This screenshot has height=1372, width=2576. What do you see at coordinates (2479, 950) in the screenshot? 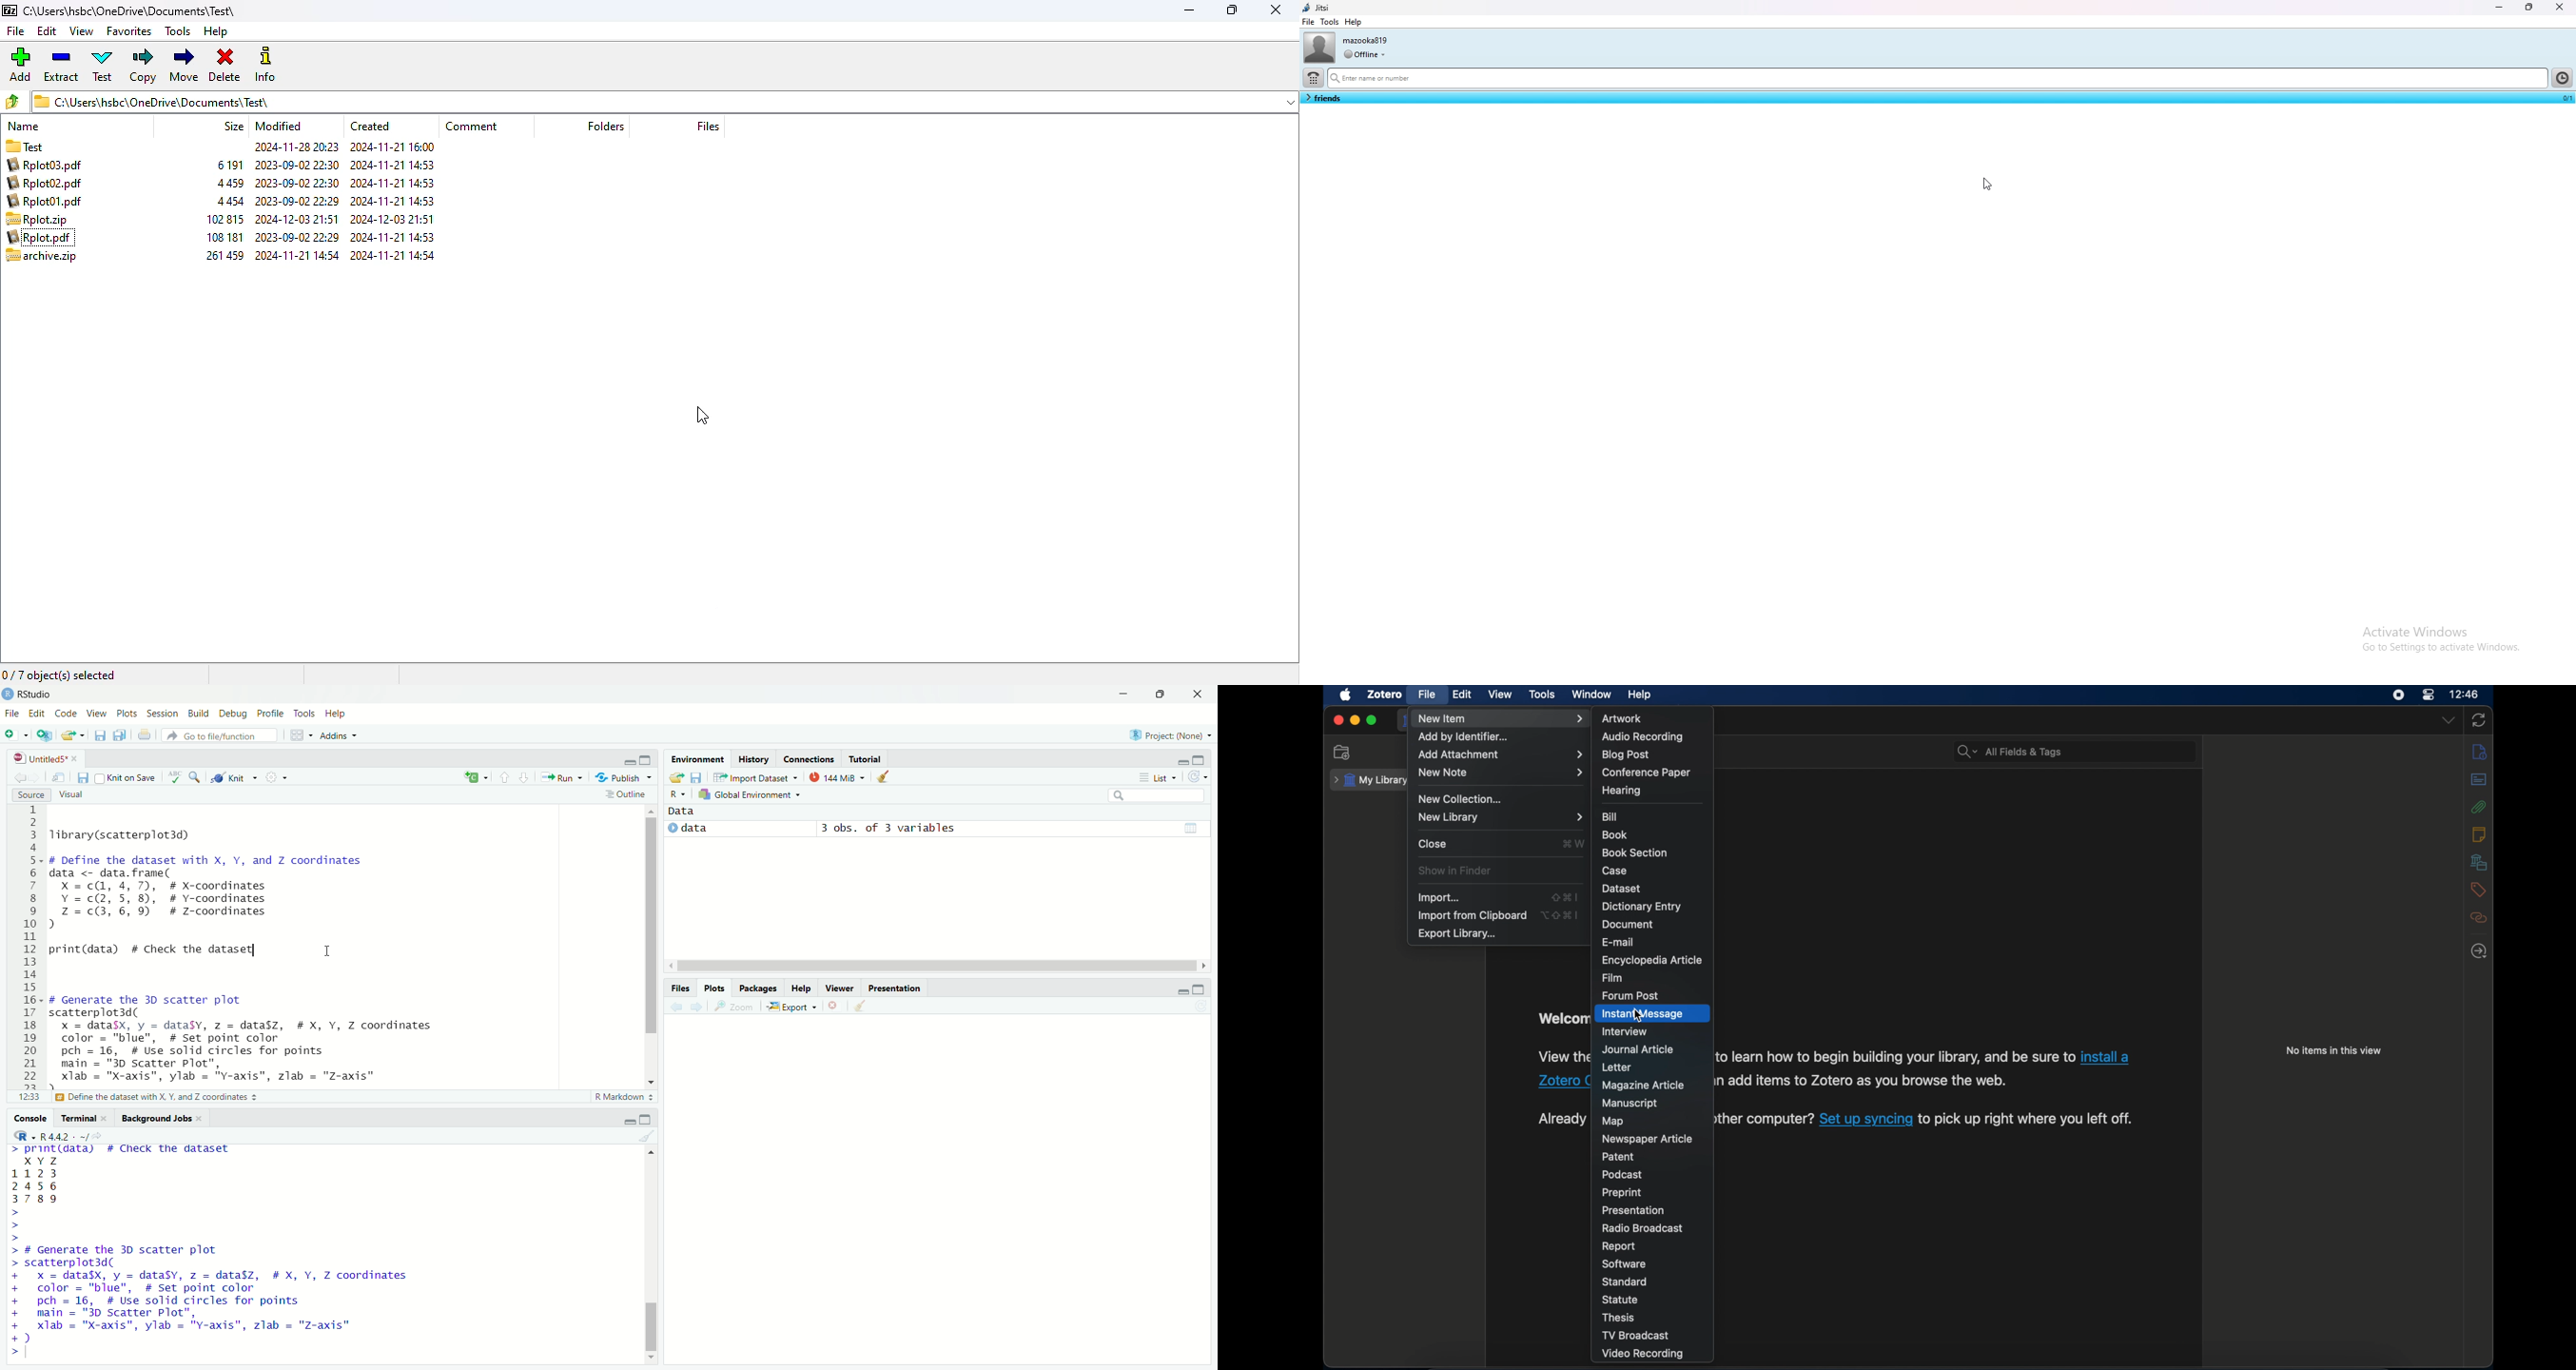
I see `locate` at bounding box center [2479, 950].